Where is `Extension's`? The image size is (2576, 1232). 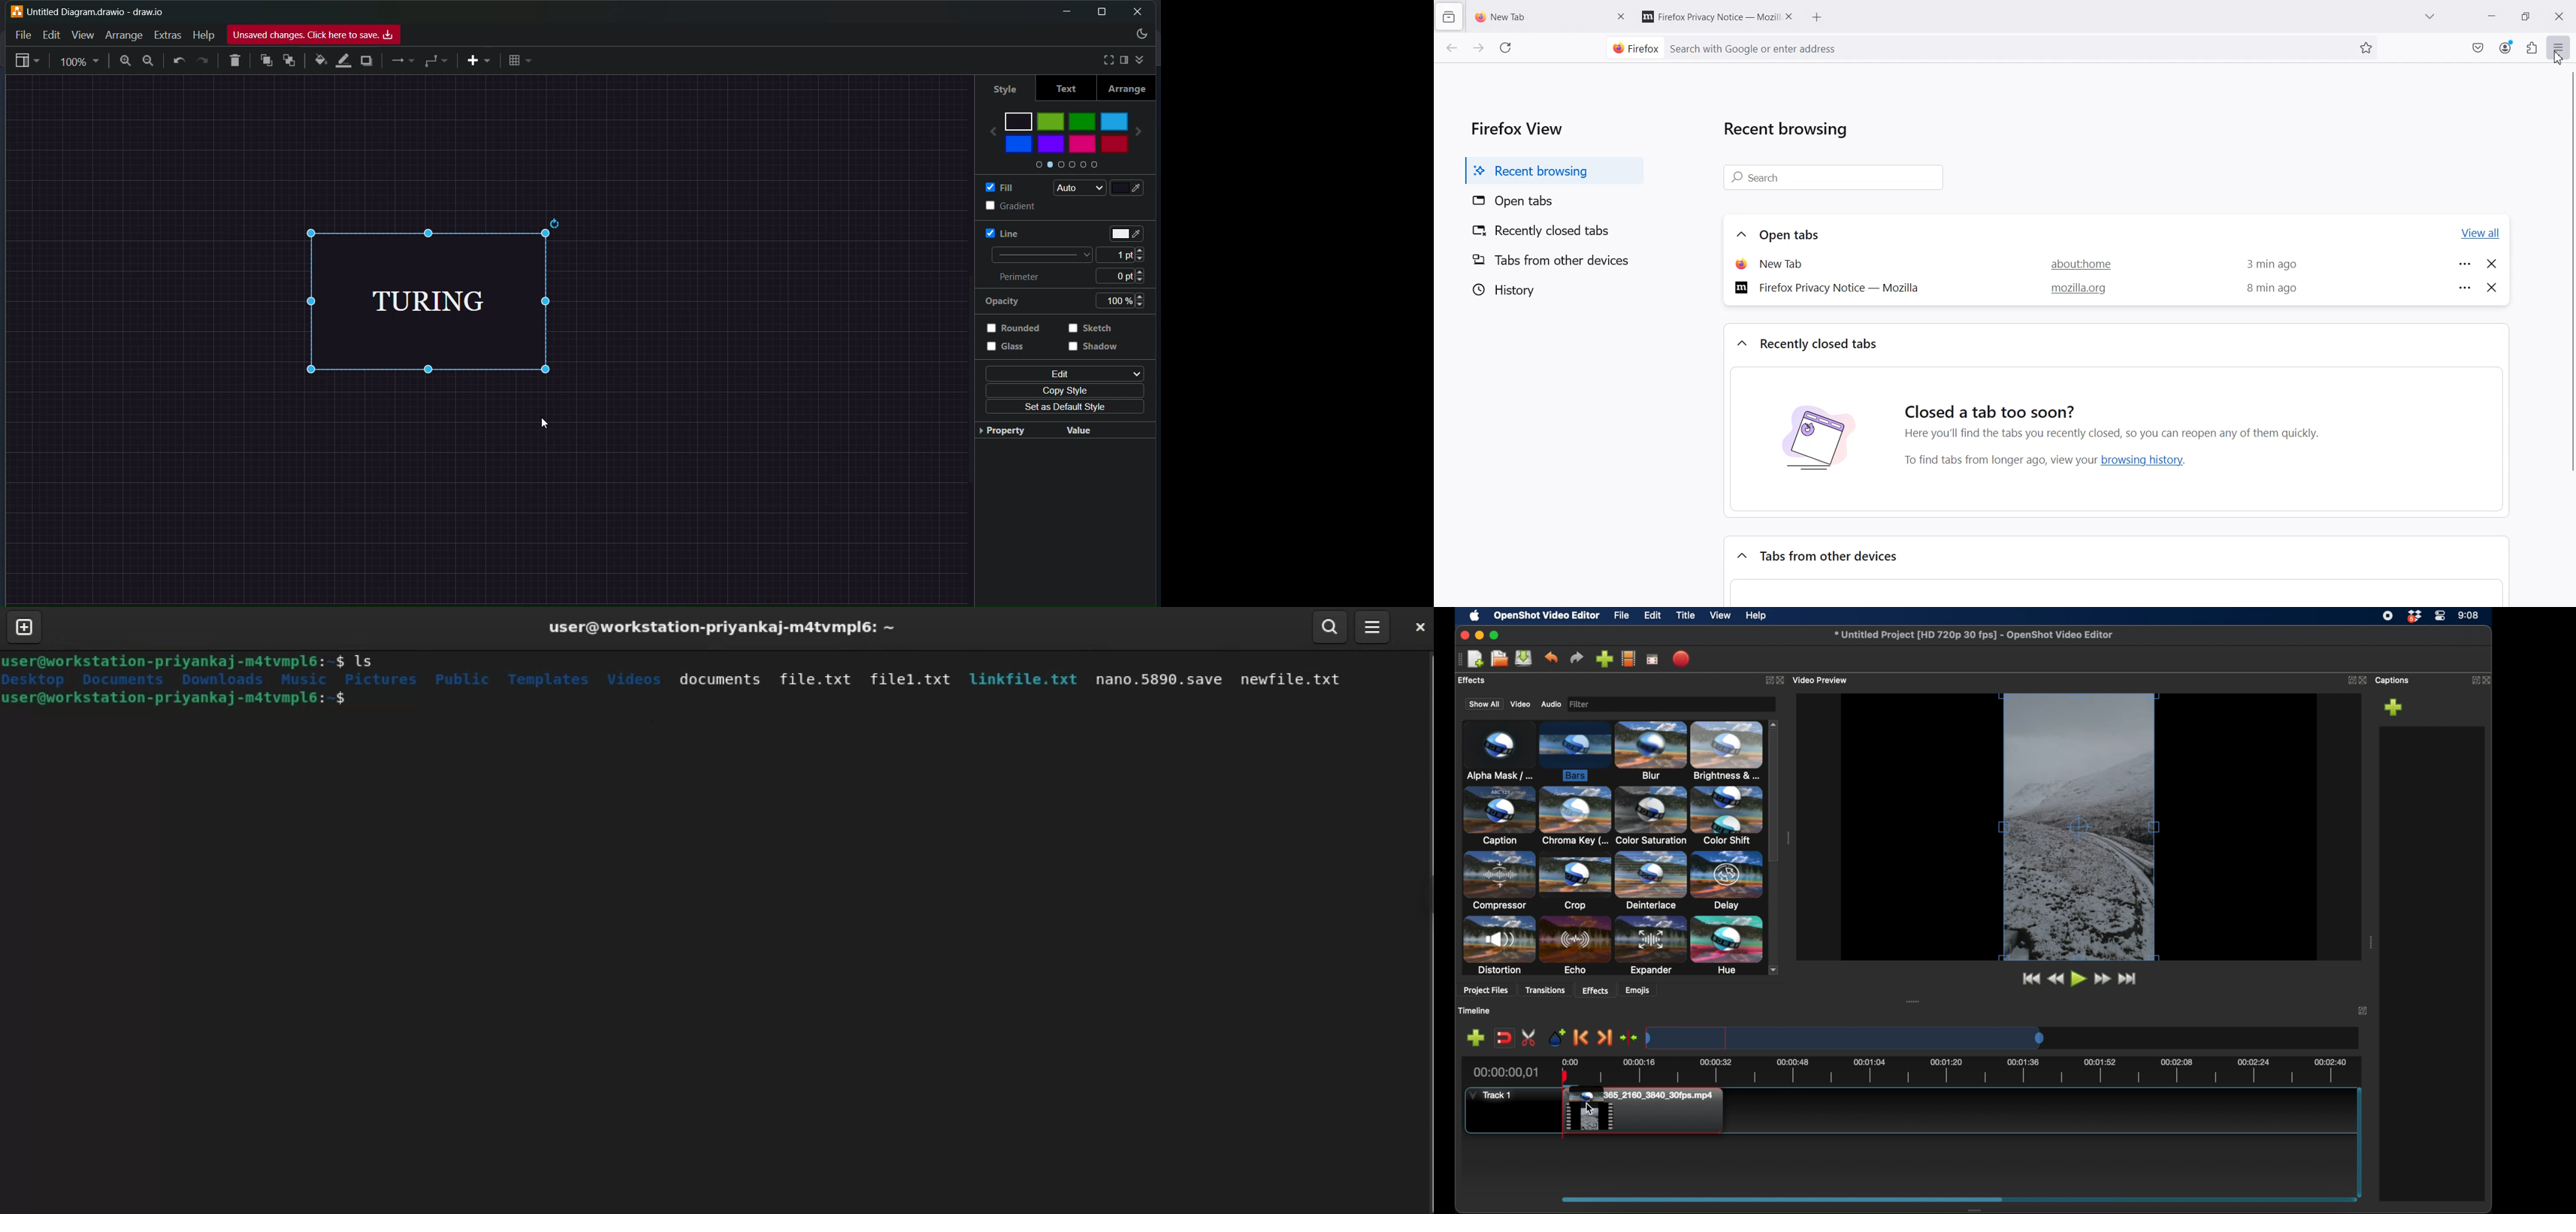 Extension's is located at coordinates (2532, 47).